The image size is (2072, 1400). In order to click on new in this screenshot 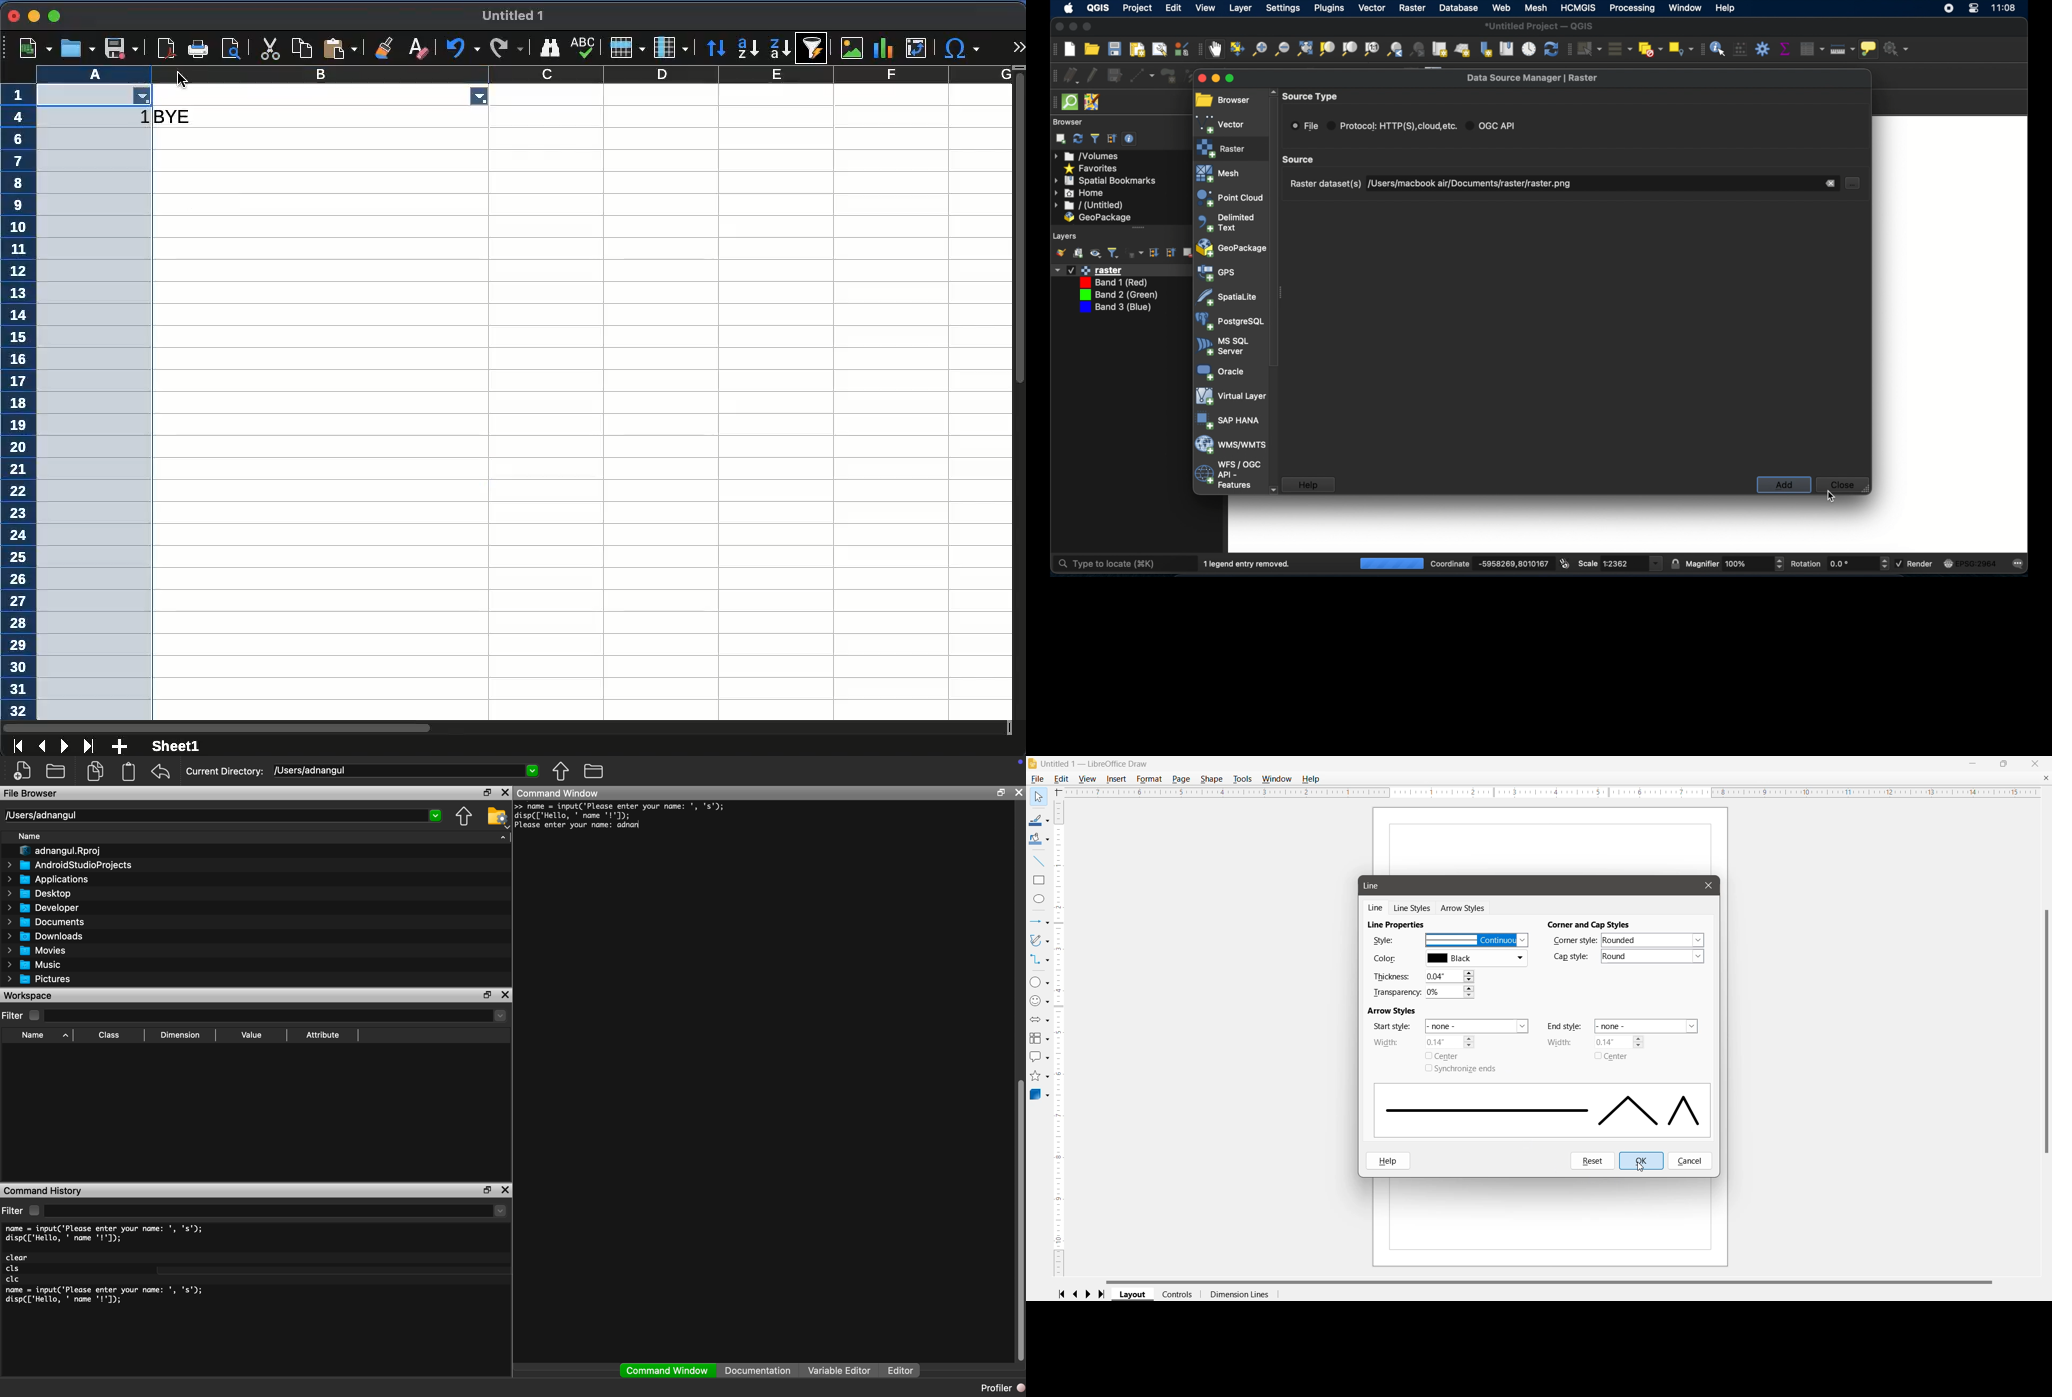, I will do `click(36, 47)`.